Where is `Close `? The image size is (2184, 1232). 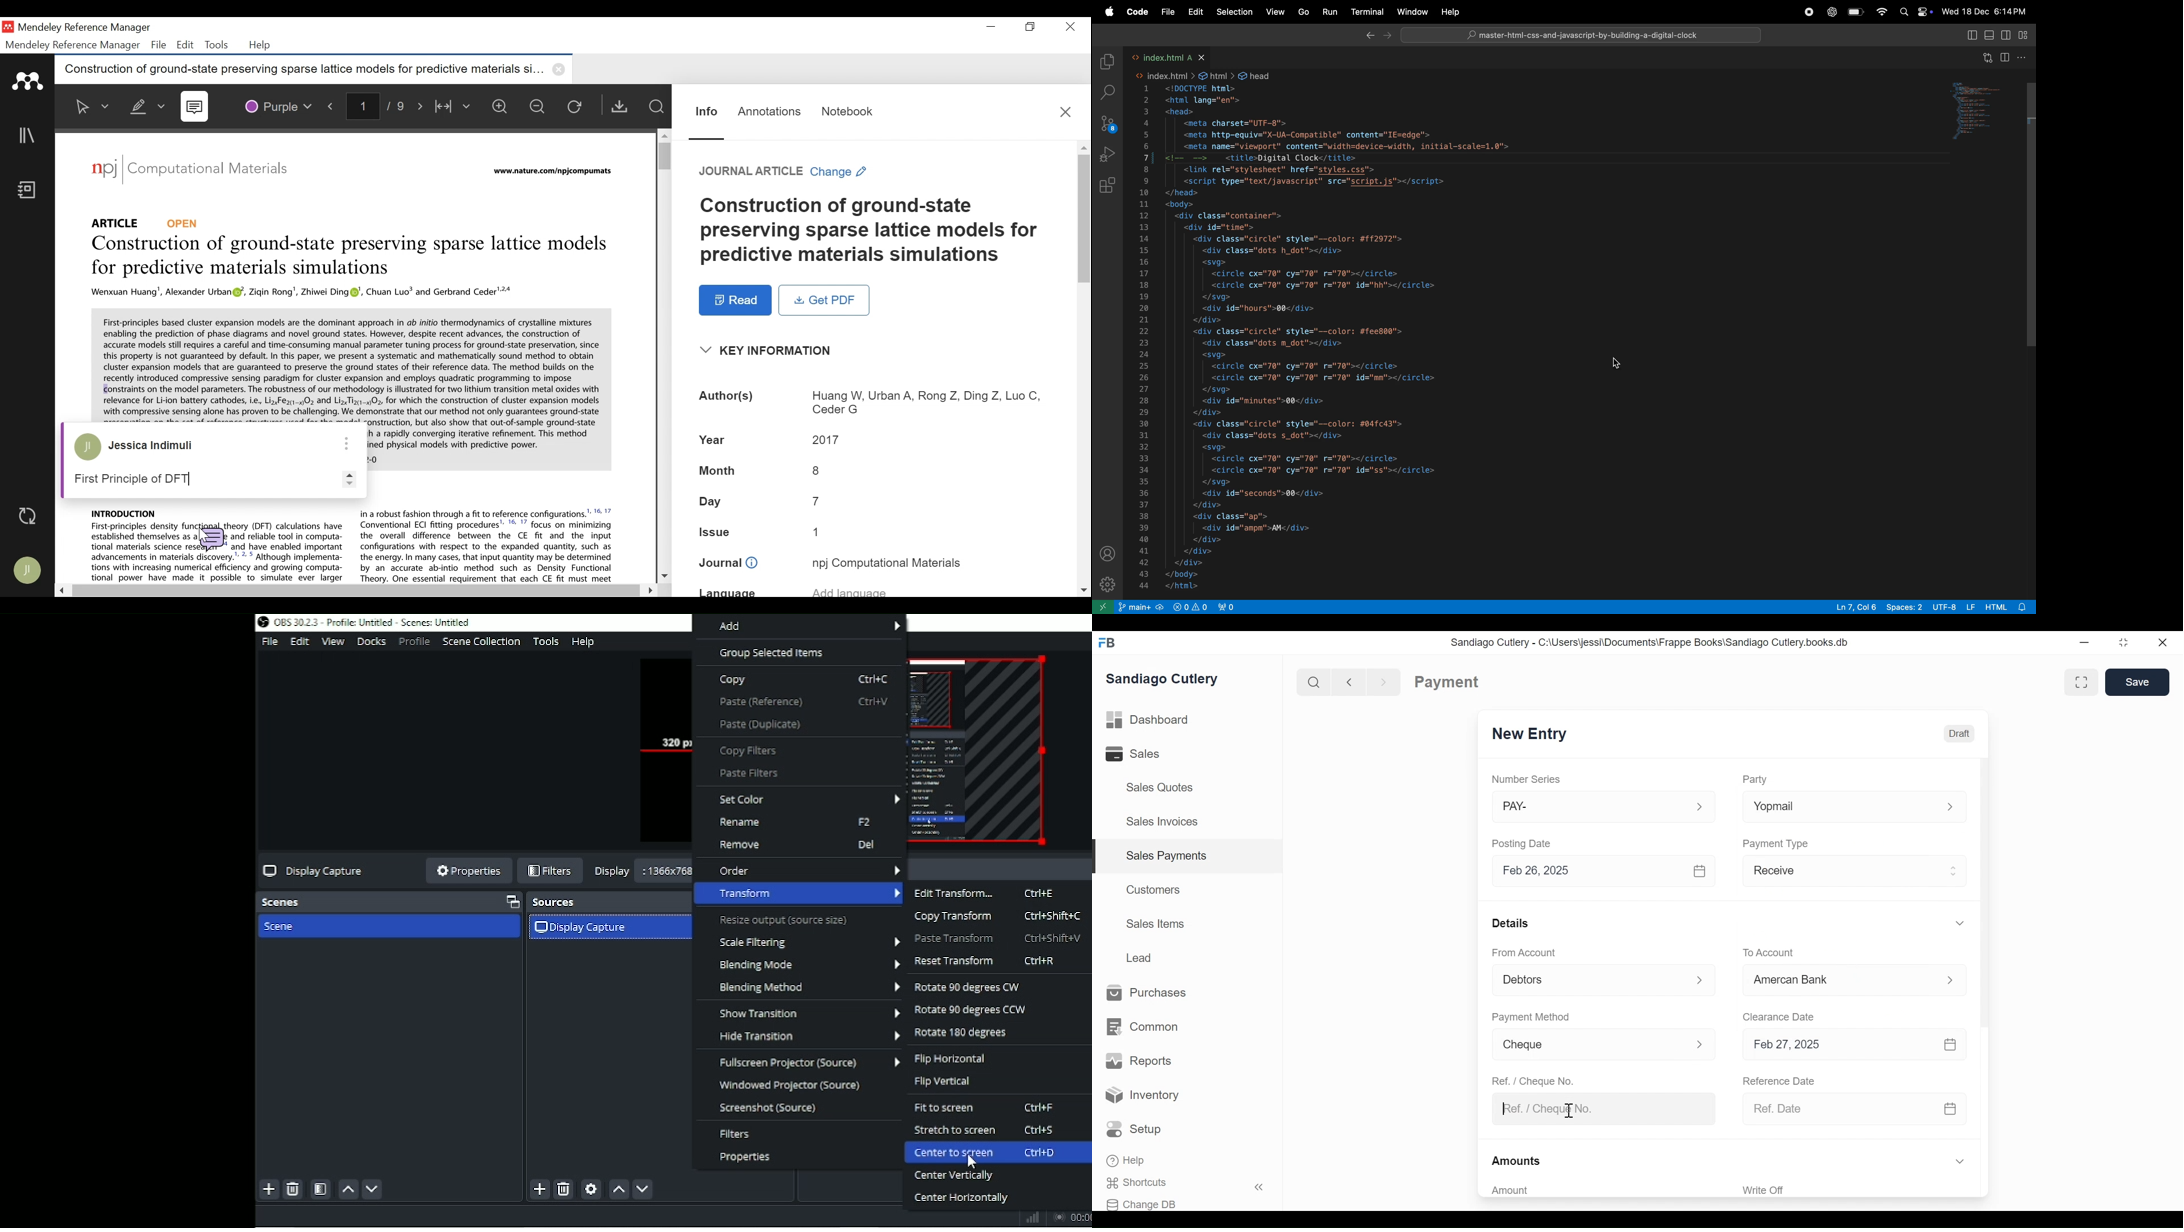
Close  is located at coordinates (2164, 642).